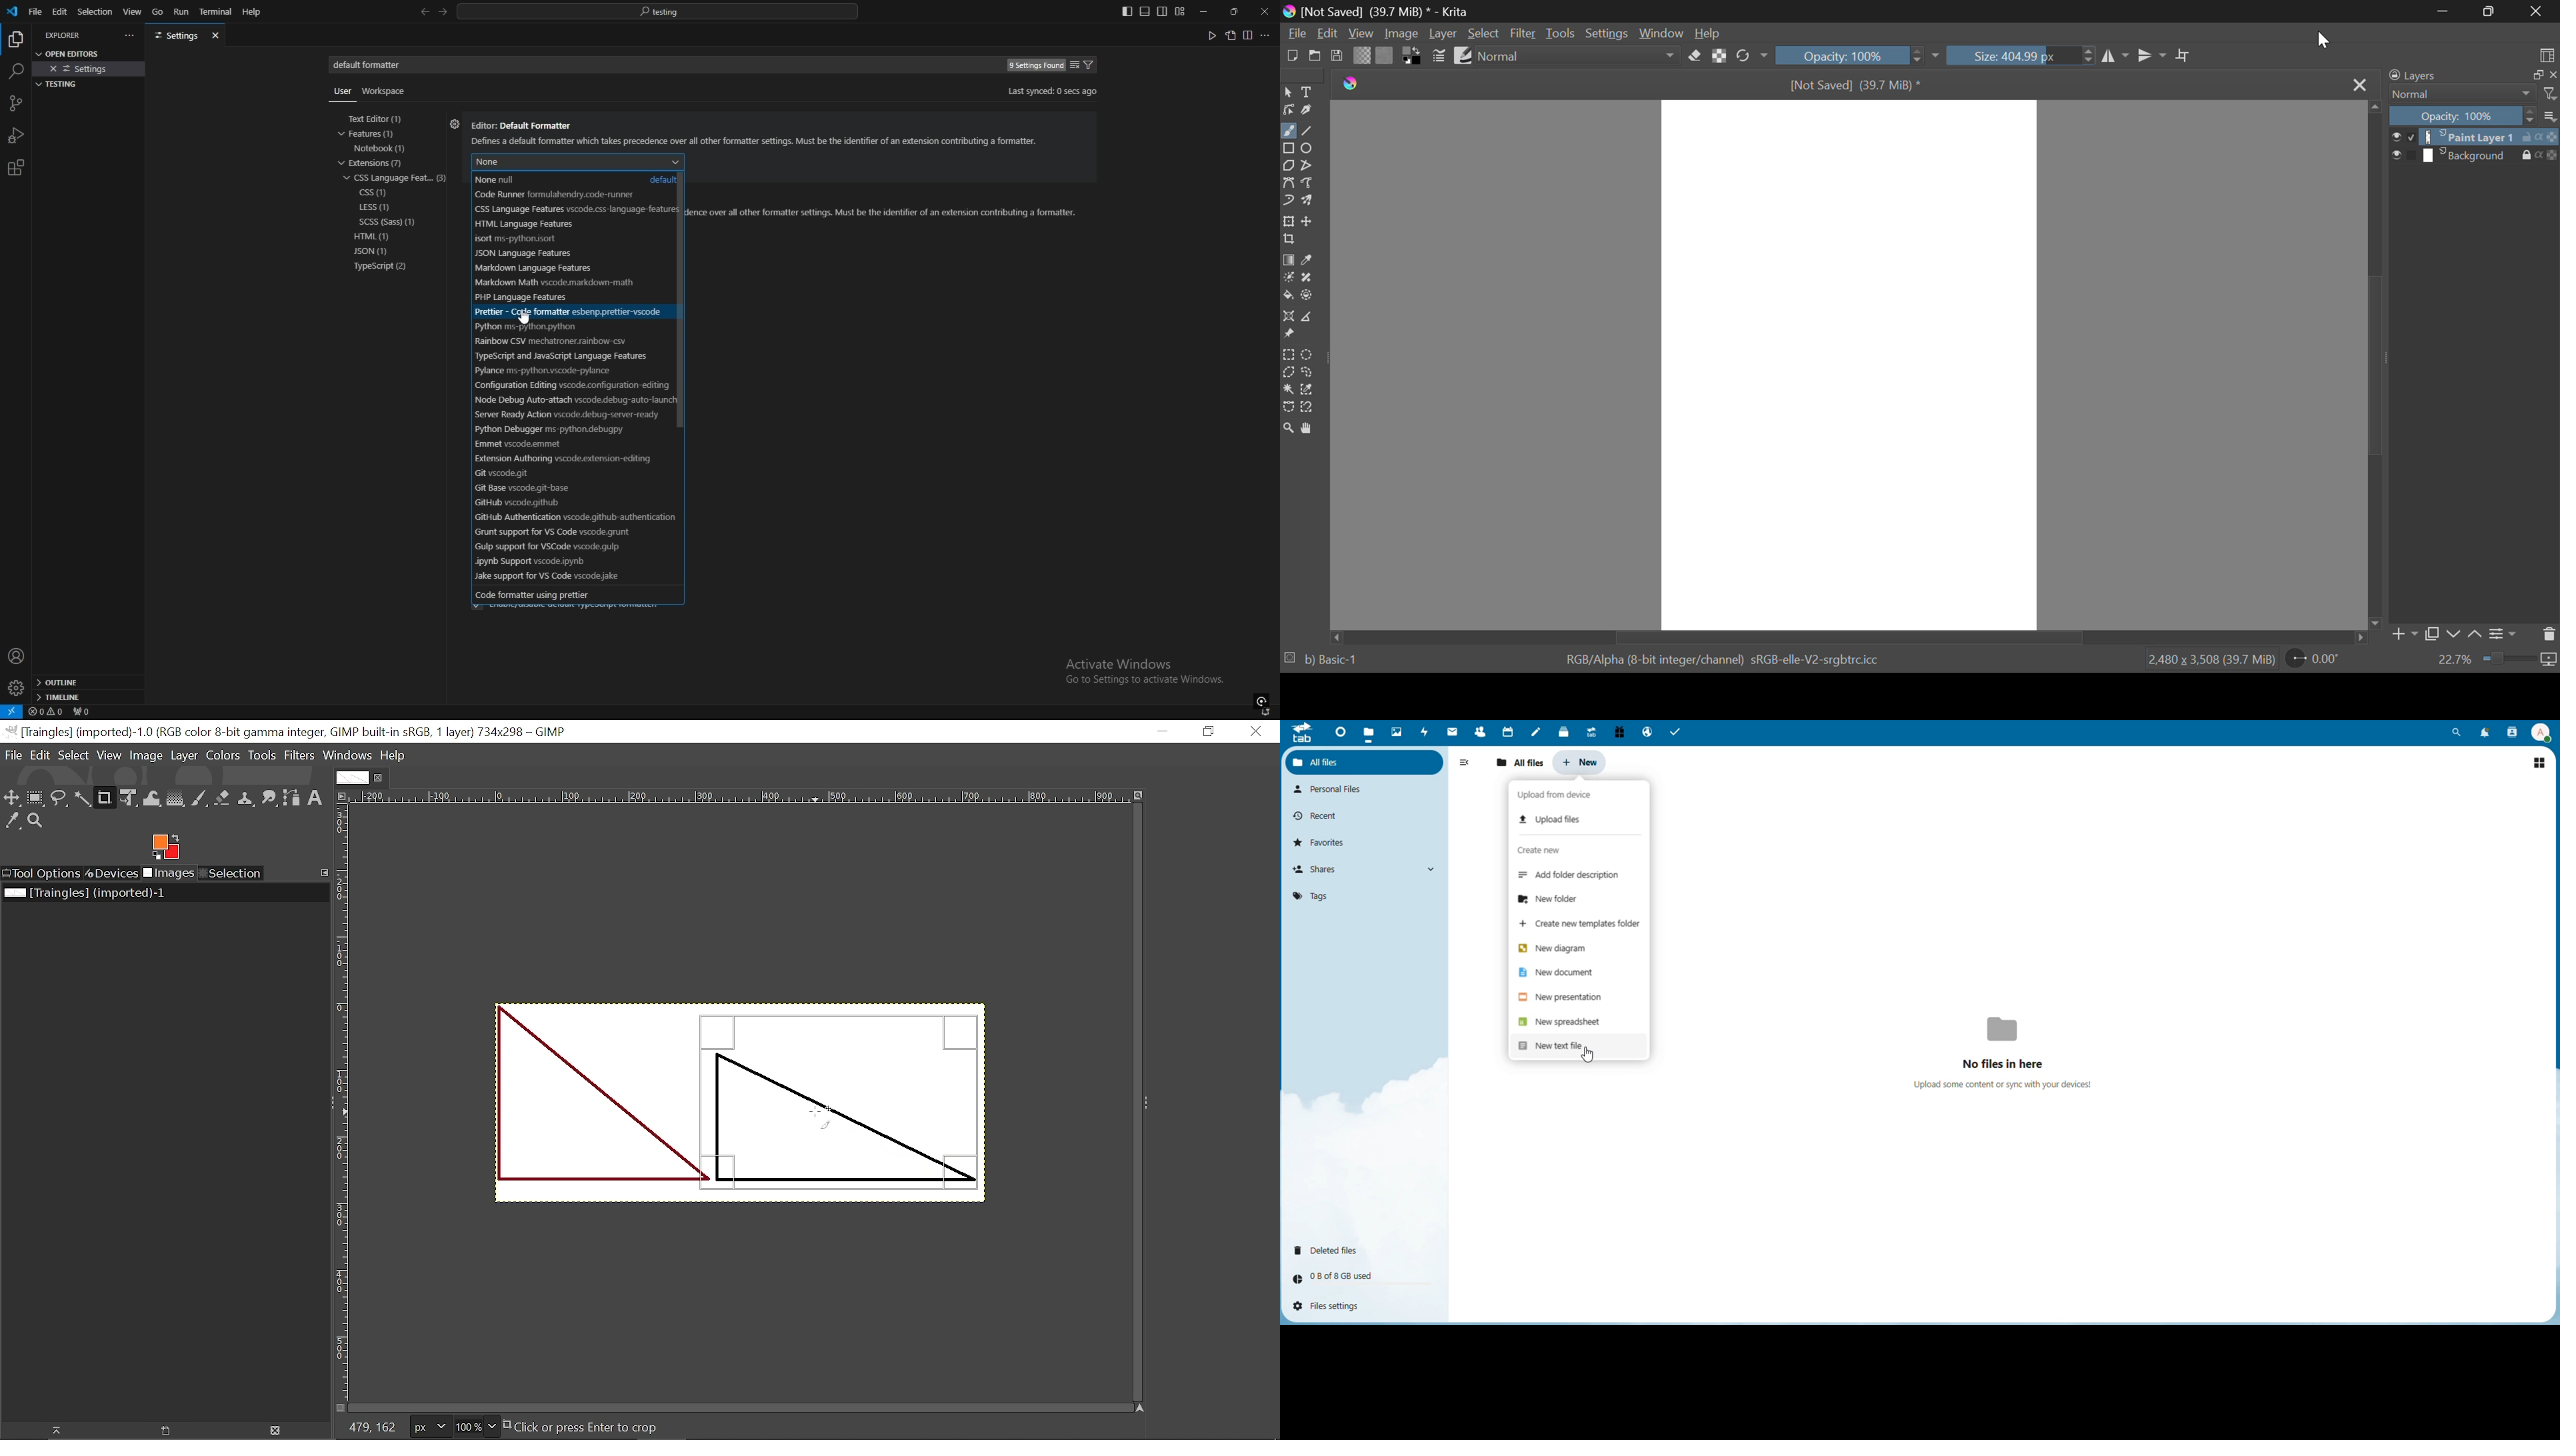 The height and width of the screenshot is (1456, 2576). Describe the element at coordinates (74, 756) in the screenshot. I see `Select` at that location.